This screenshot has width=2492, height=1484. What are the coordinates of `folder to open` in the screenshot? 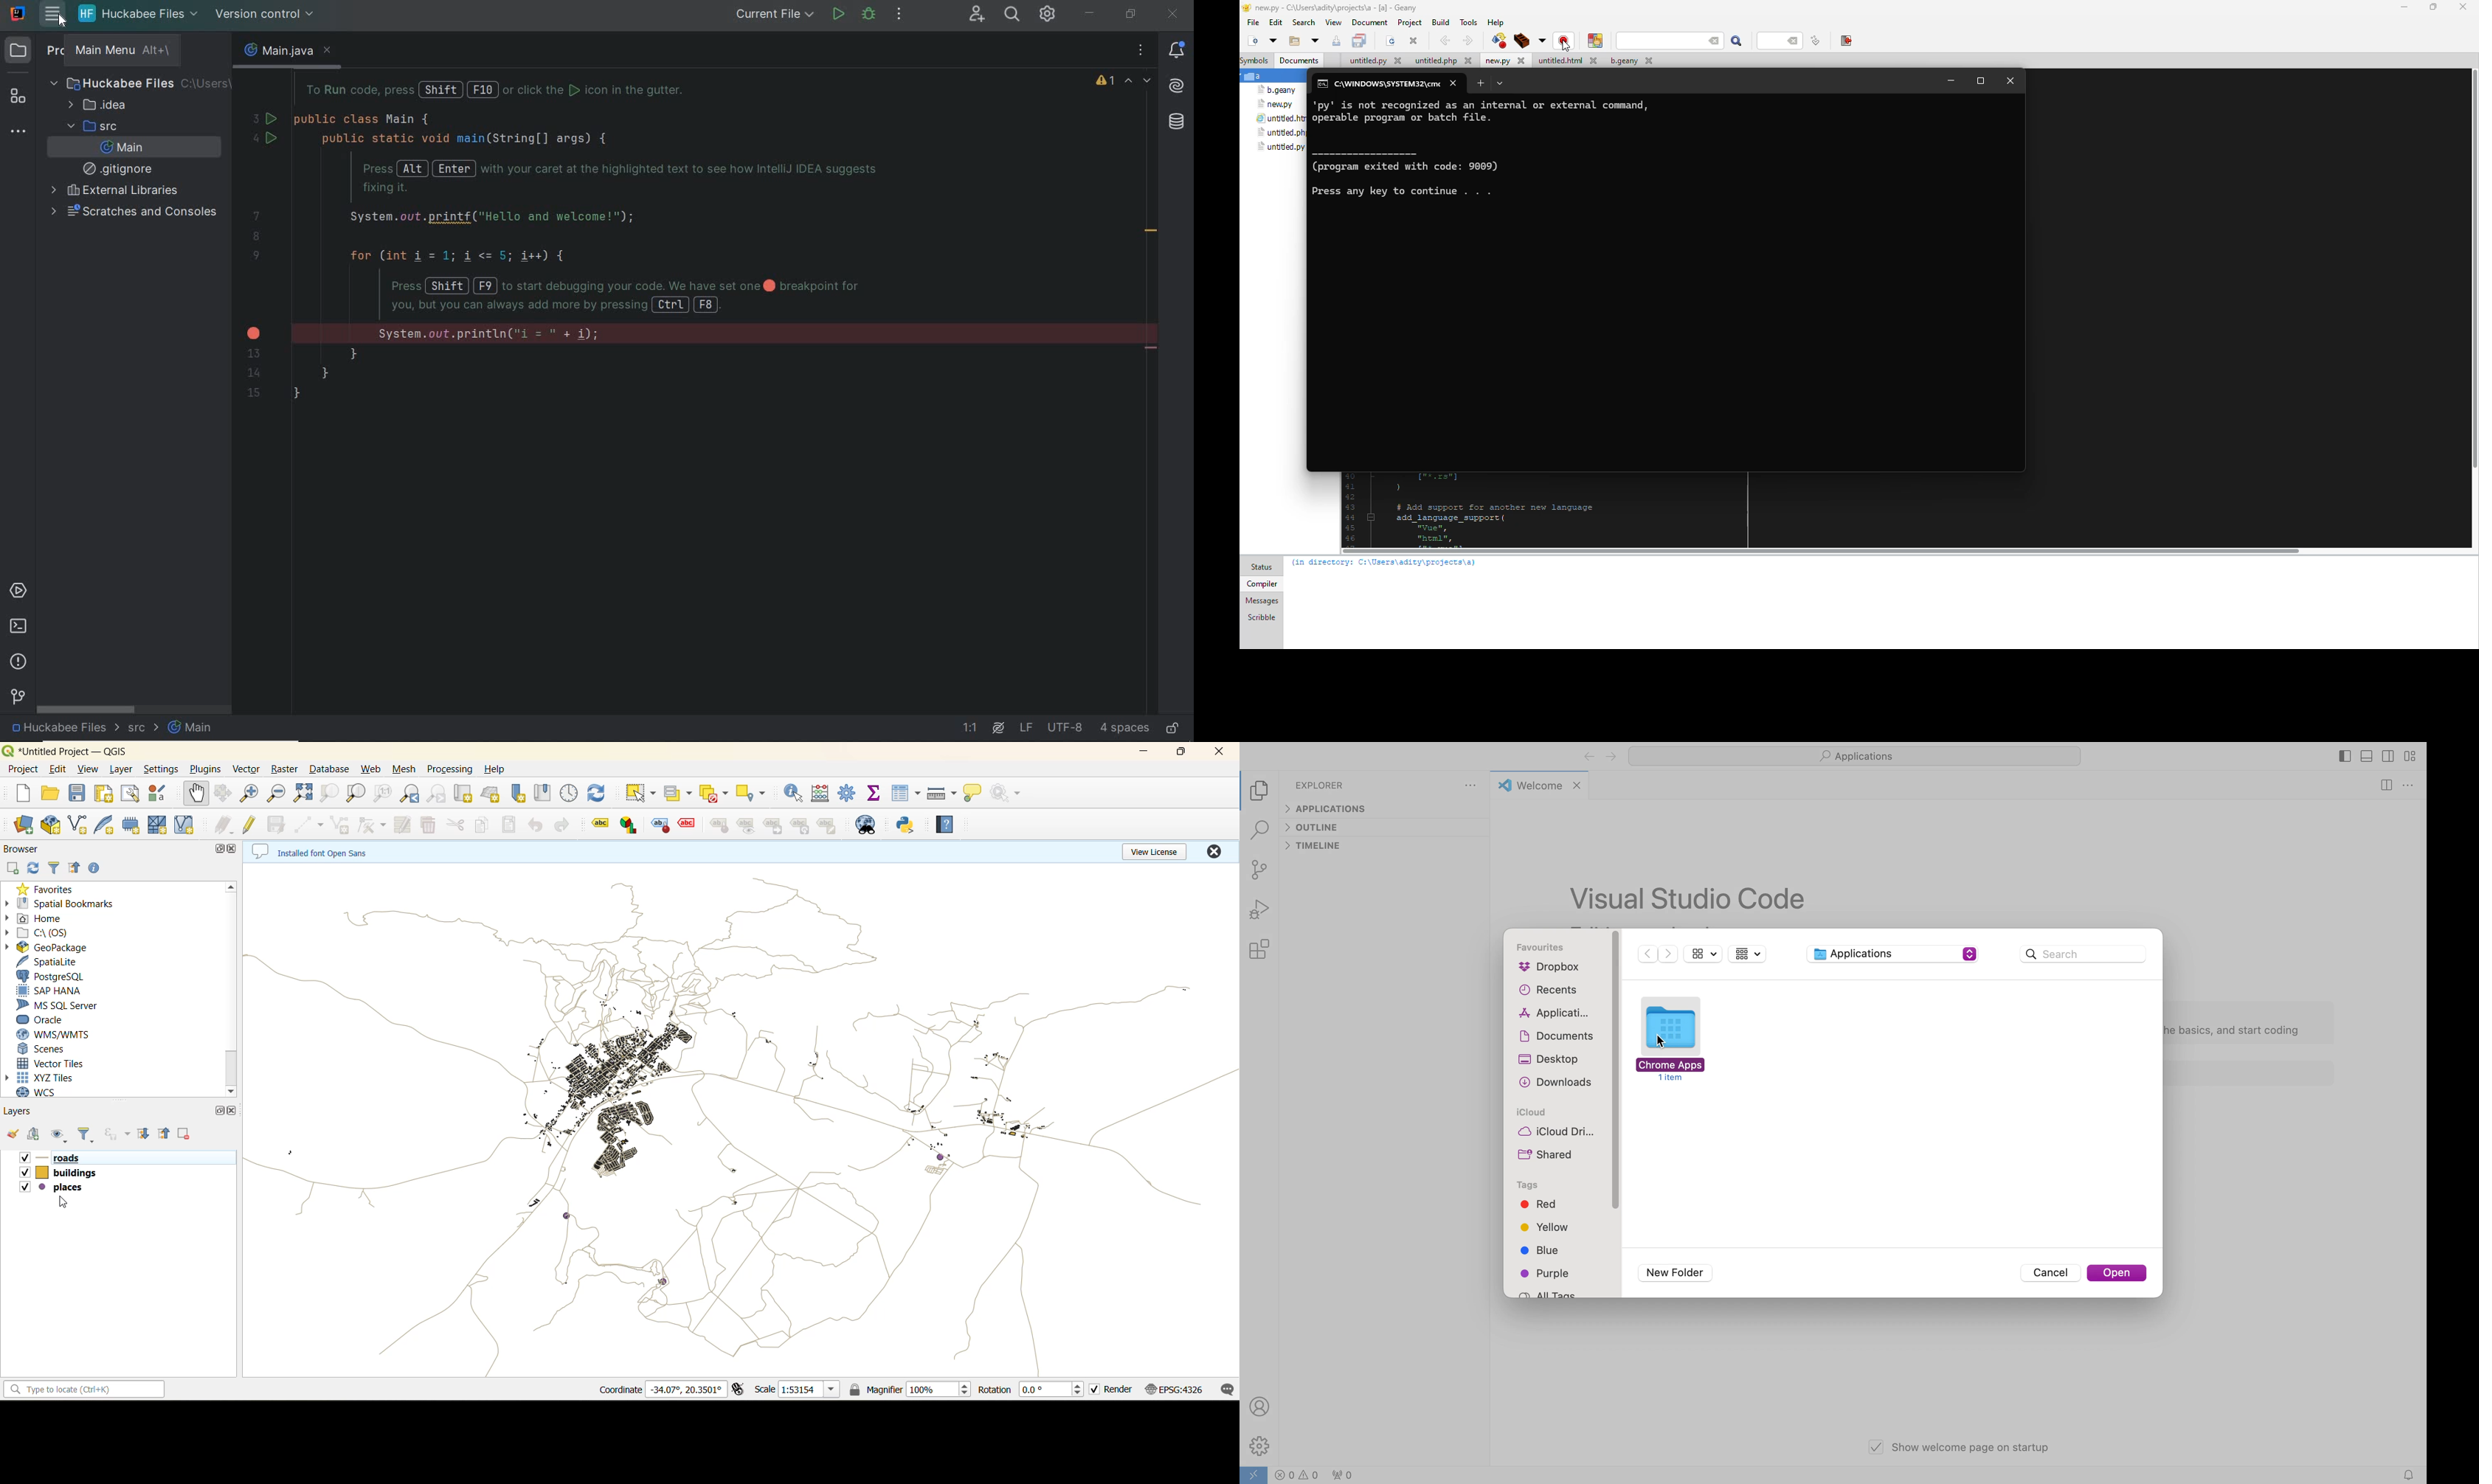 It's located at (1676, 1038).